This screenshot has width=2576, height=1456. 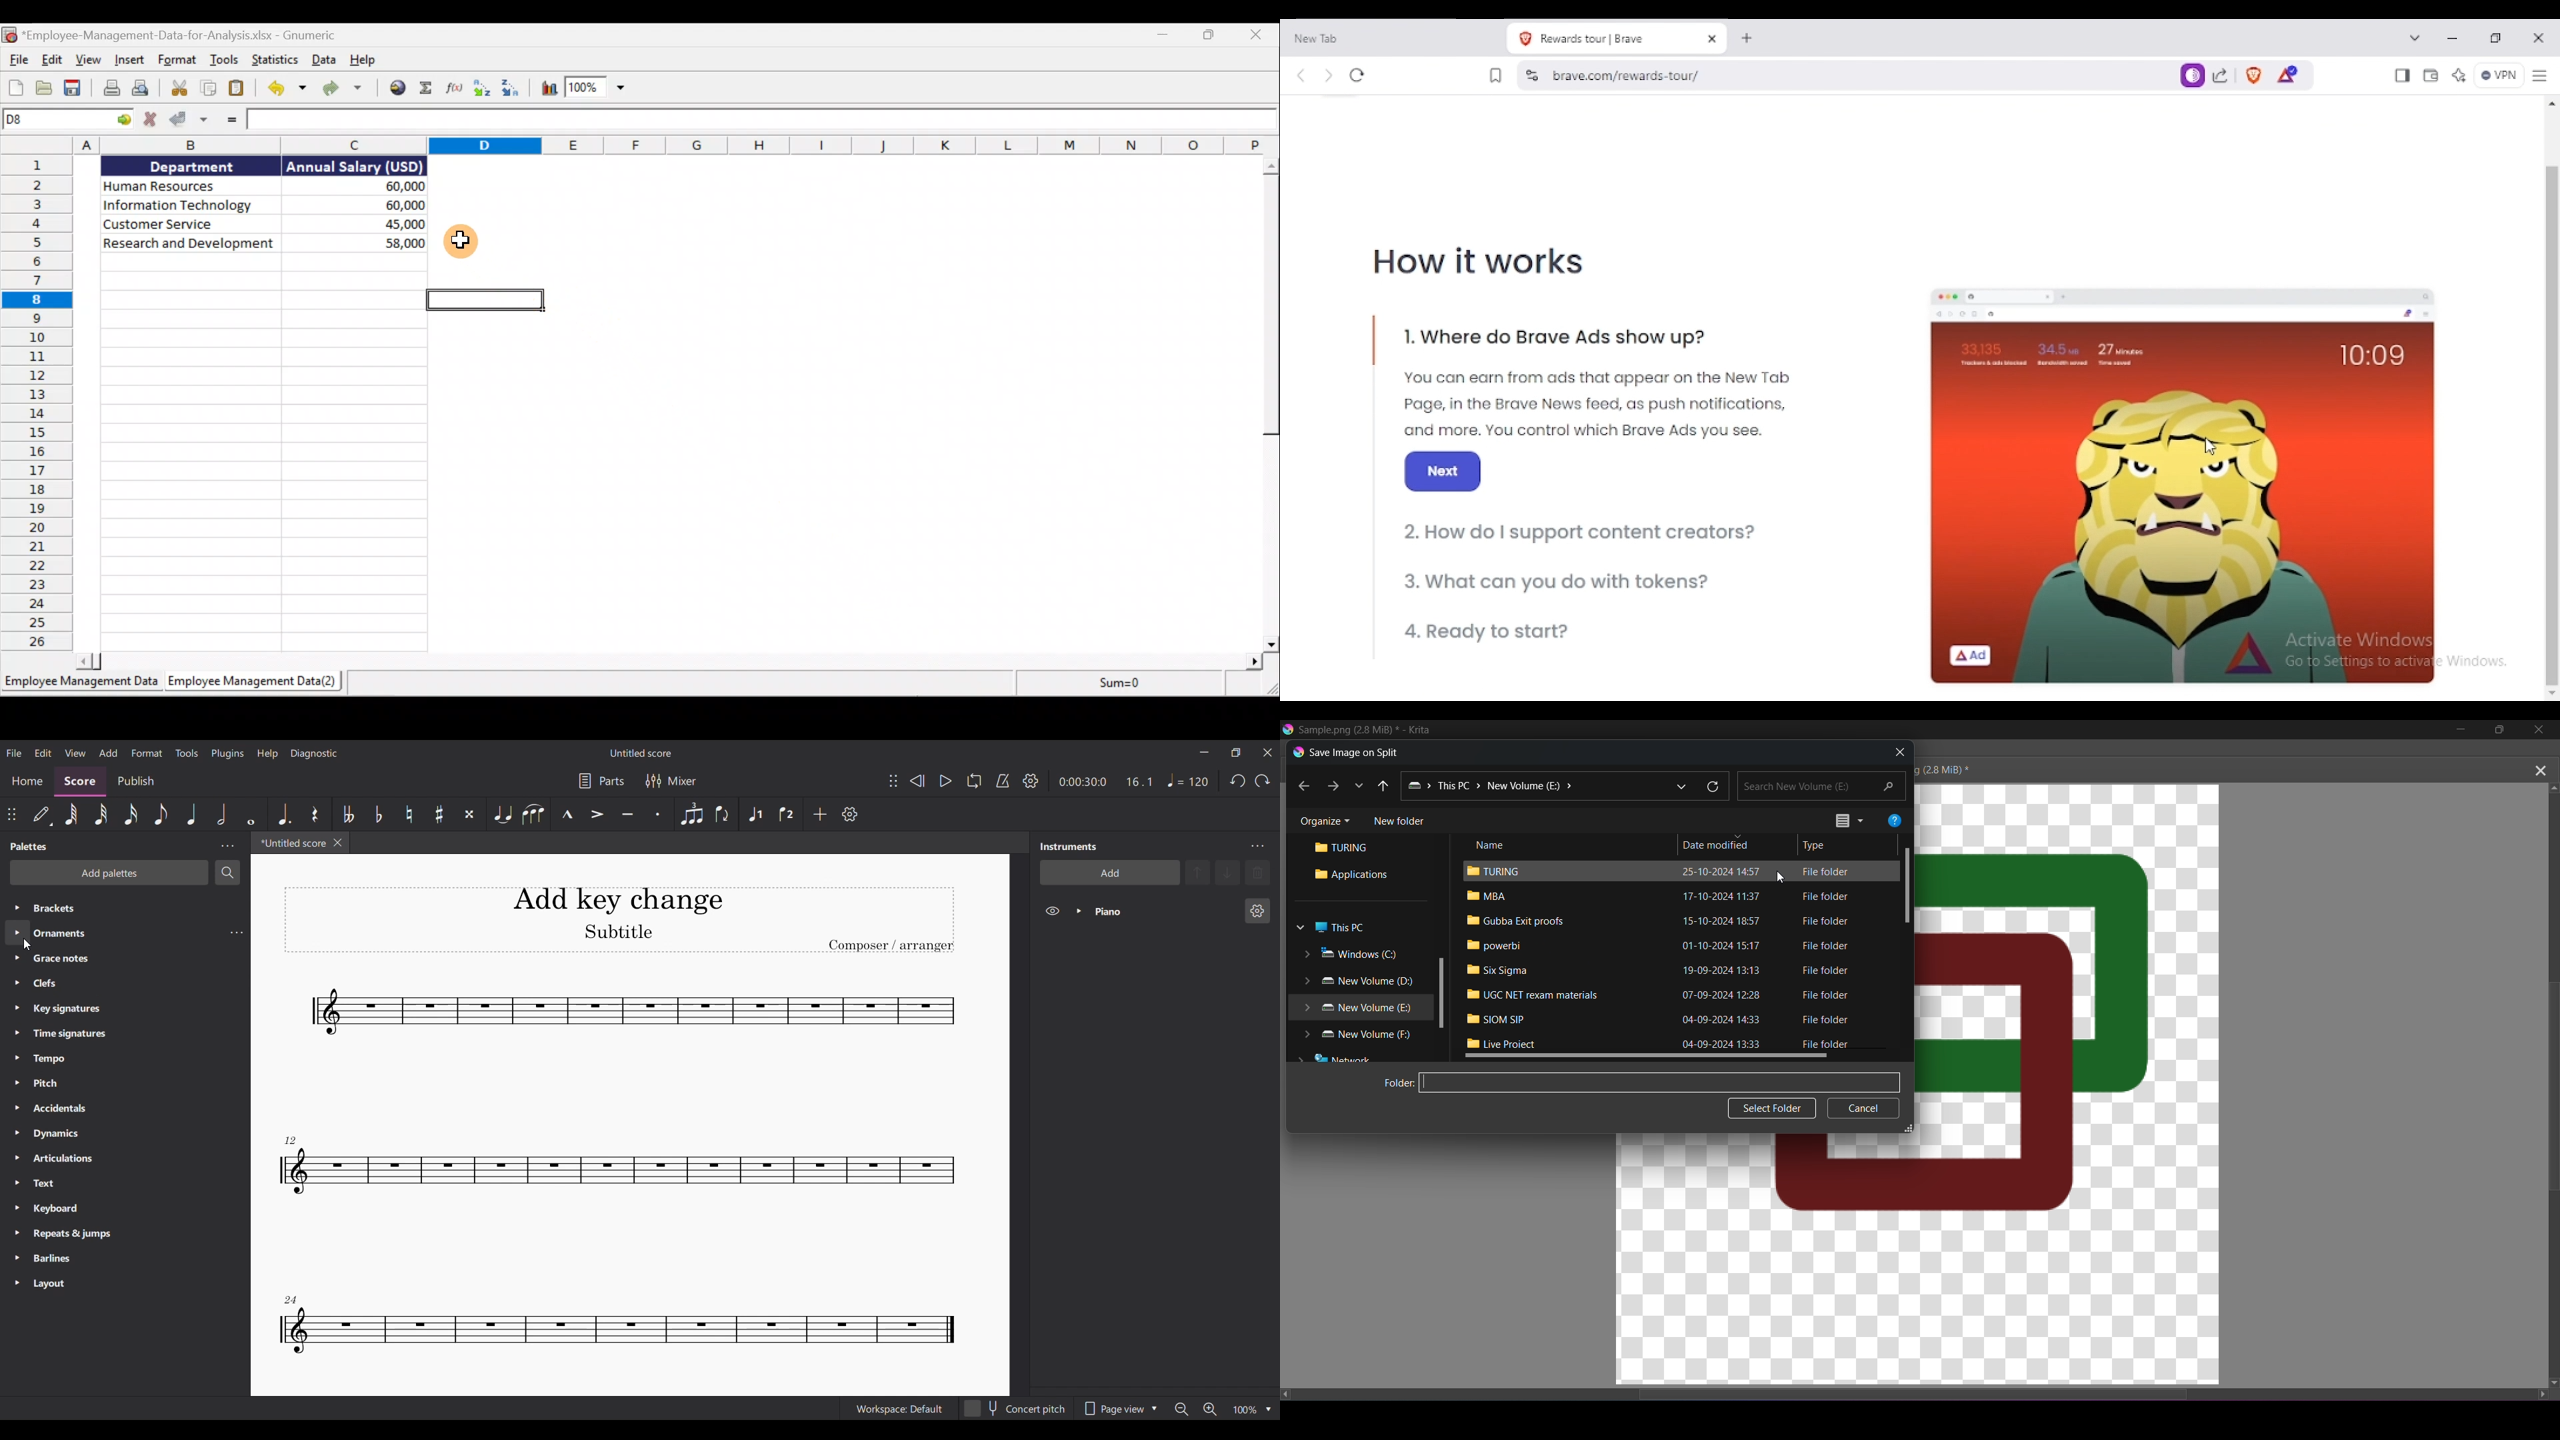 What do you see at coordinates (851, 814) in the screenshot?
I see `Customize tools` at bounding box center [851, 814].